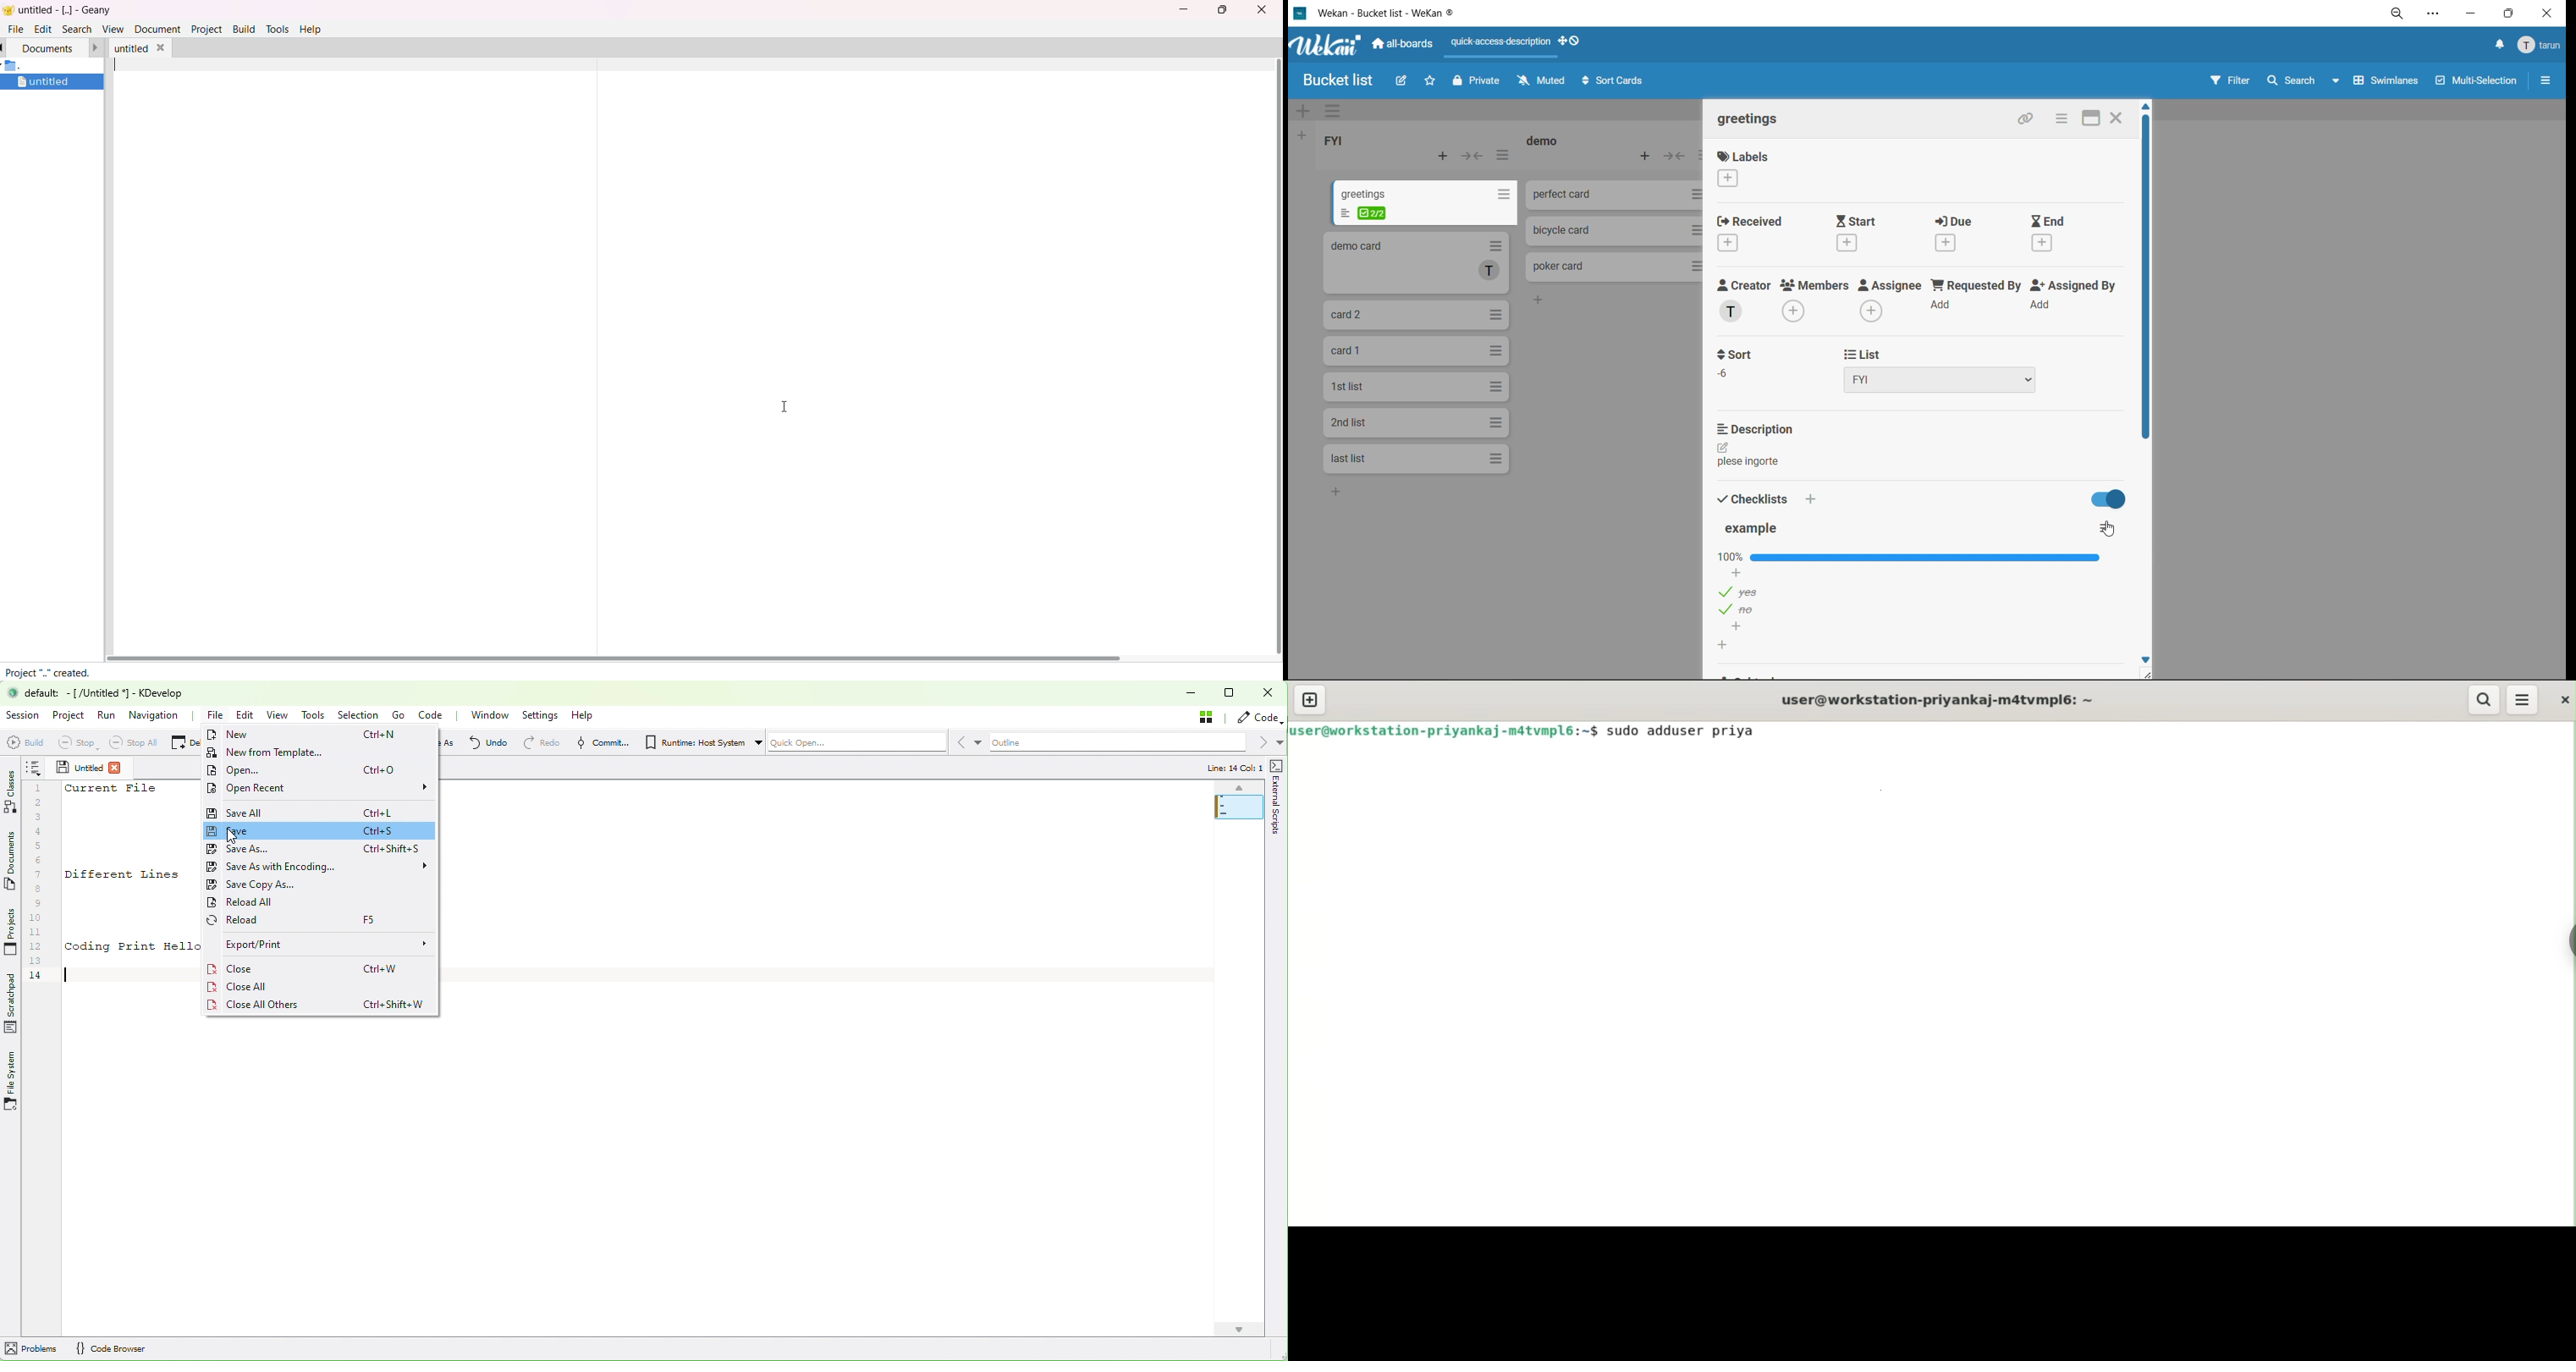  Describe the element at coordinates (254, 770) in the screenshot. I see `Open` at that location.